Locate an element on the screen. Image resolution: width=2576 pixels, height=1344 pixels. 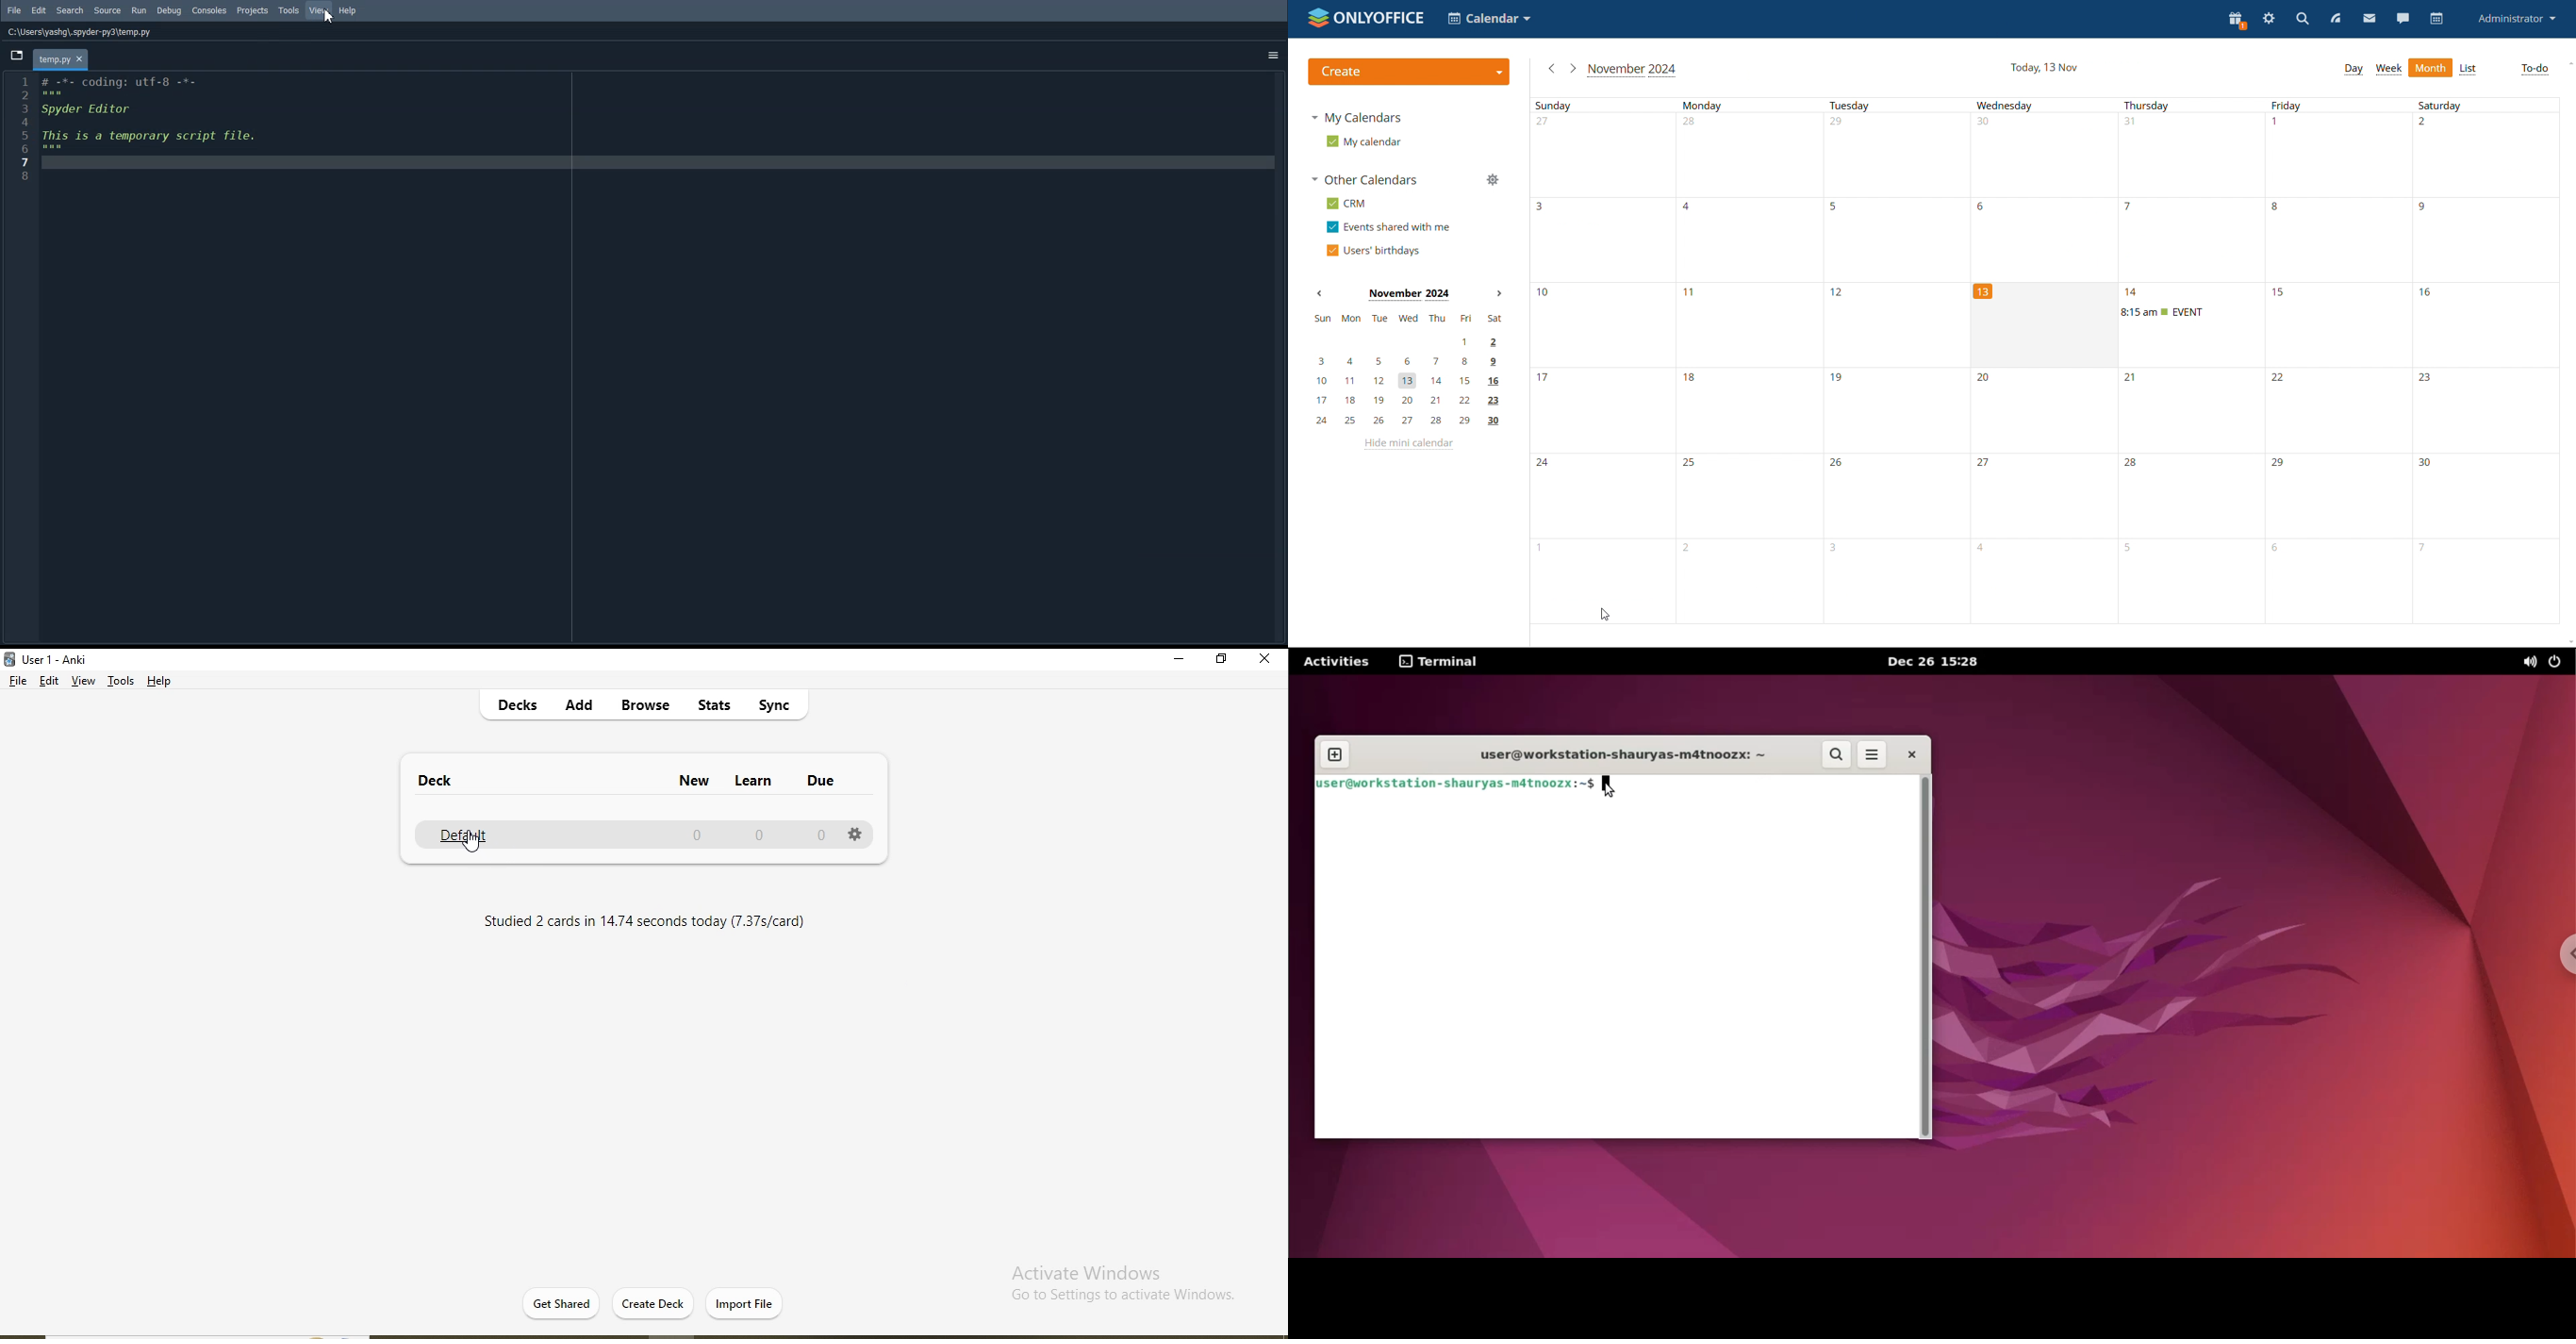
Debug is located at coordinates (168, 11).